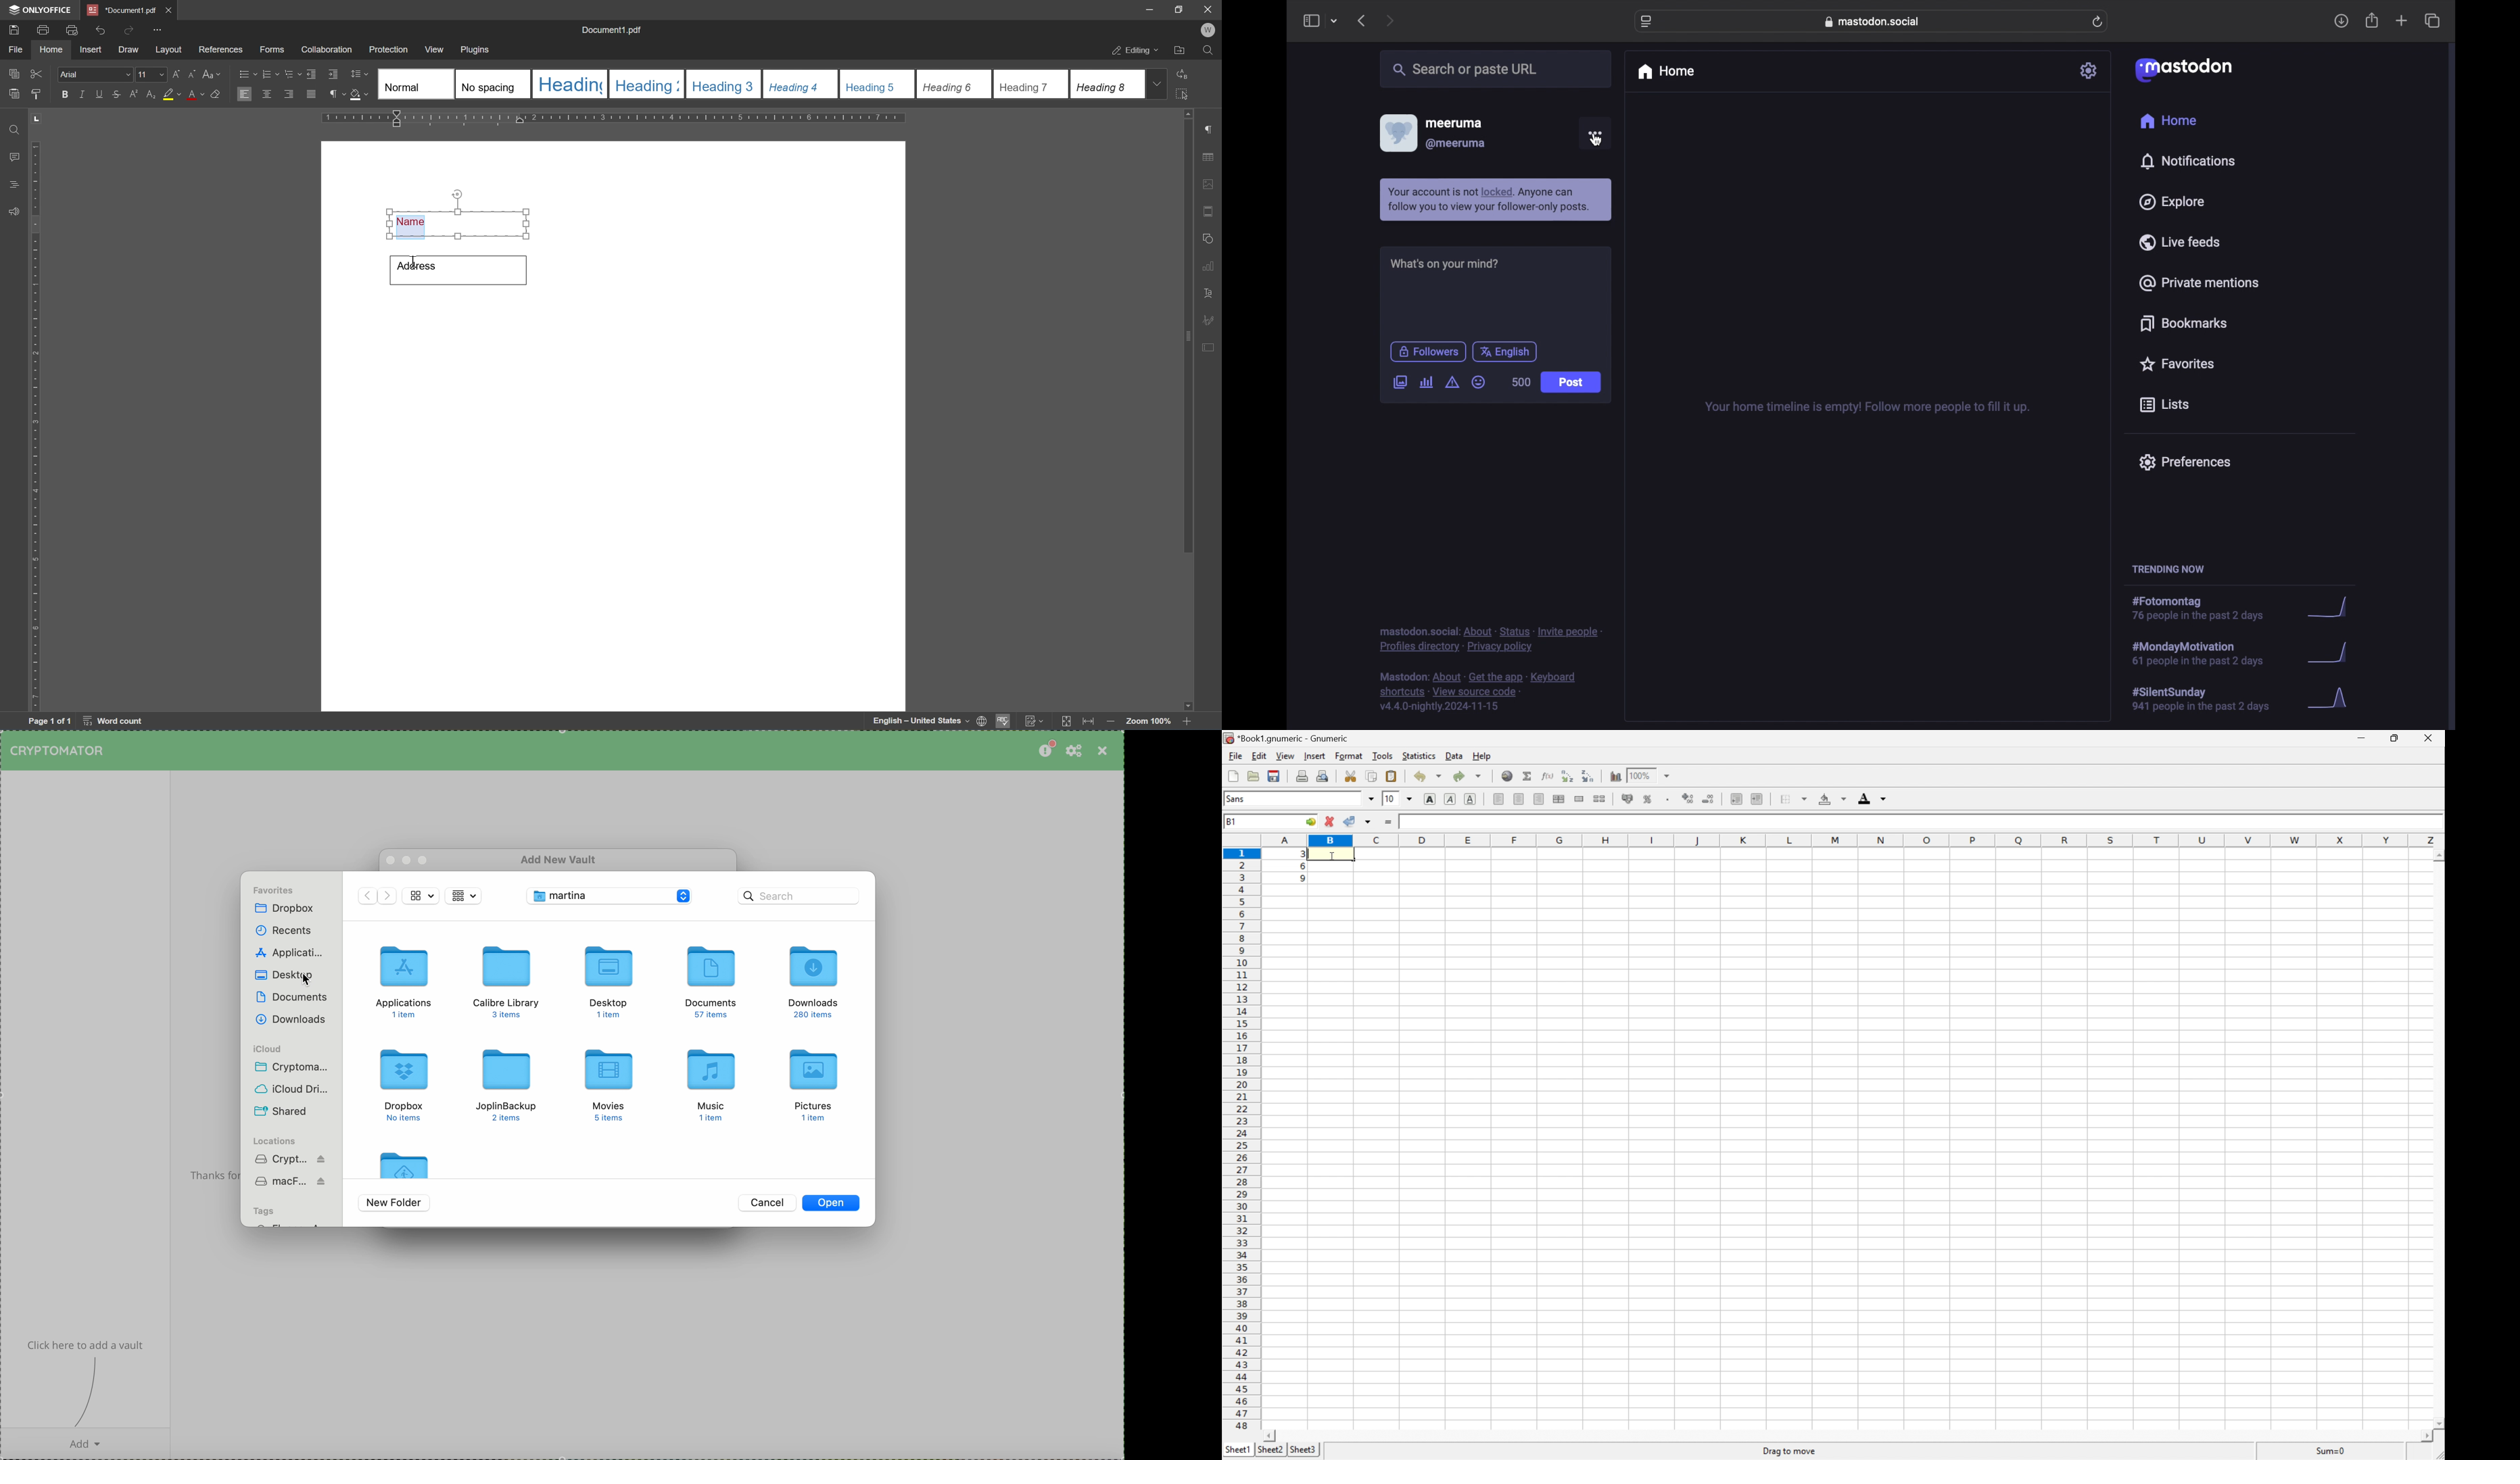  What do you see at coordinates (1497, 200) in the screenshot?
I see `notification` at bounding box center [1497, 200].